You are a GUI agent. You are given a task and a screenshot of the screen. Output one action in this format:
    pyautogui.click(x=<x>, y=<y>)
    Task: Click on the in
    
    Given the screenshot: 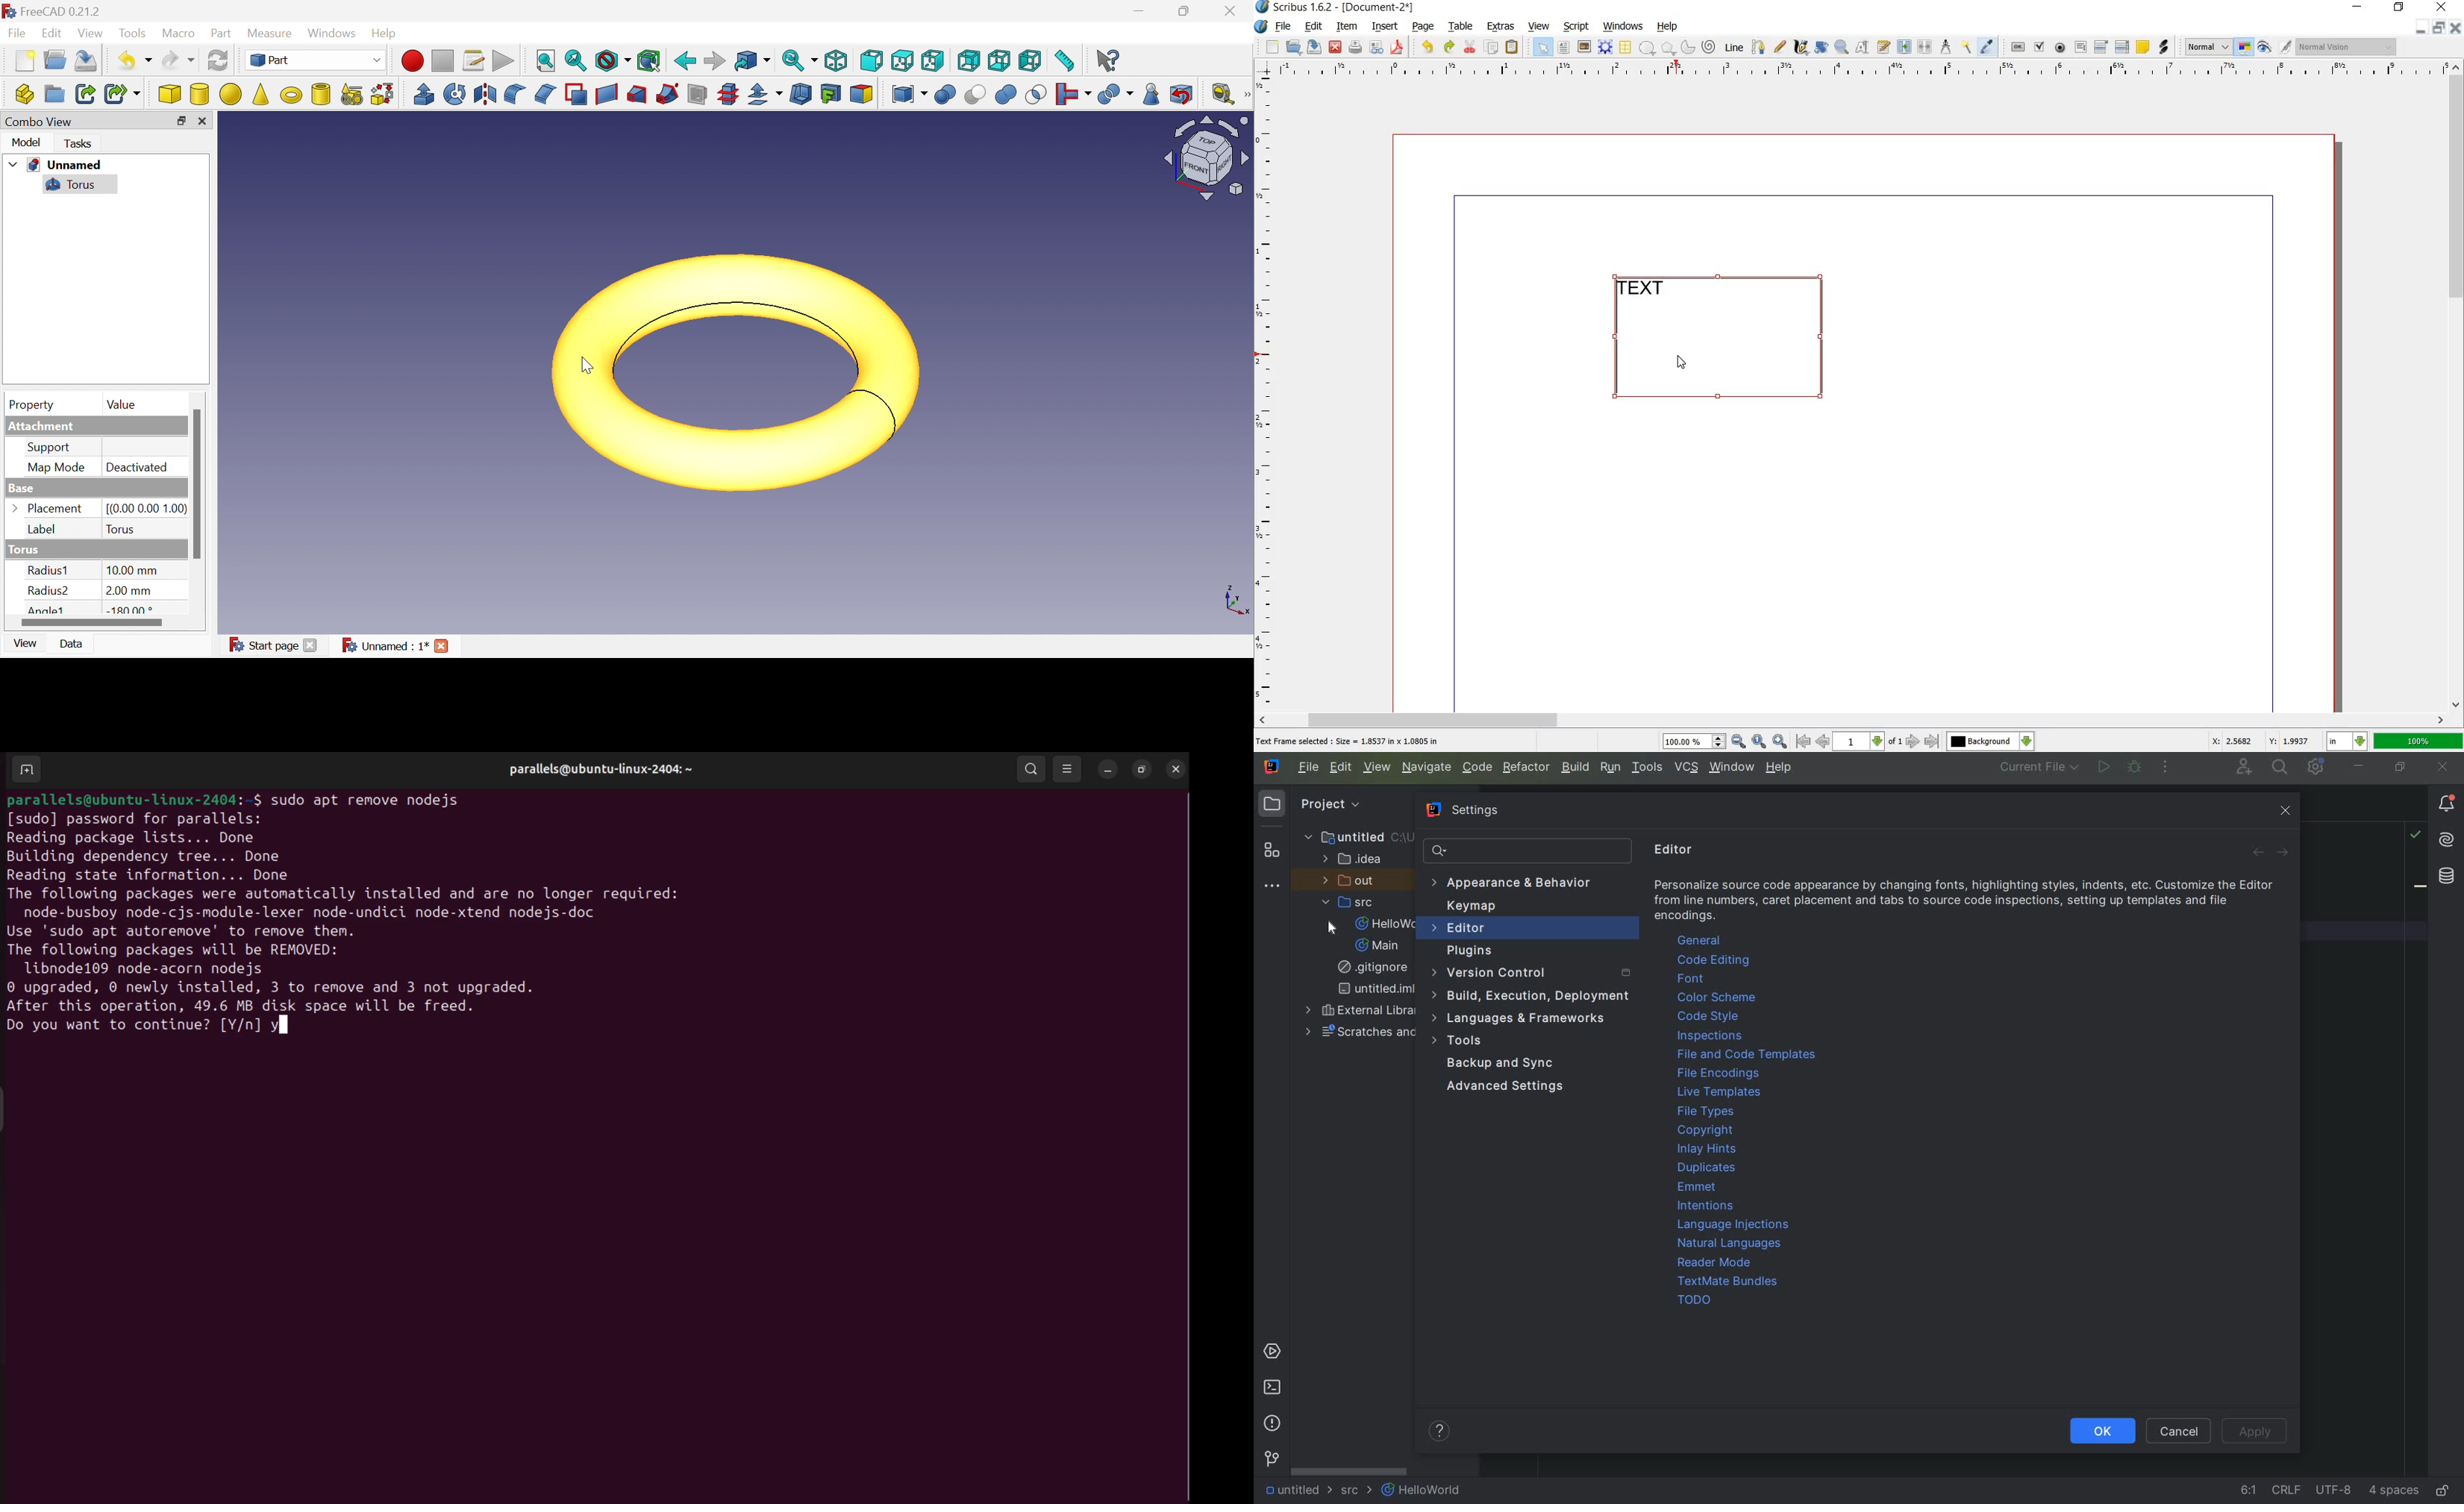 What is the action you would take?
    pyautogui.click(x=2348, y=741)
    